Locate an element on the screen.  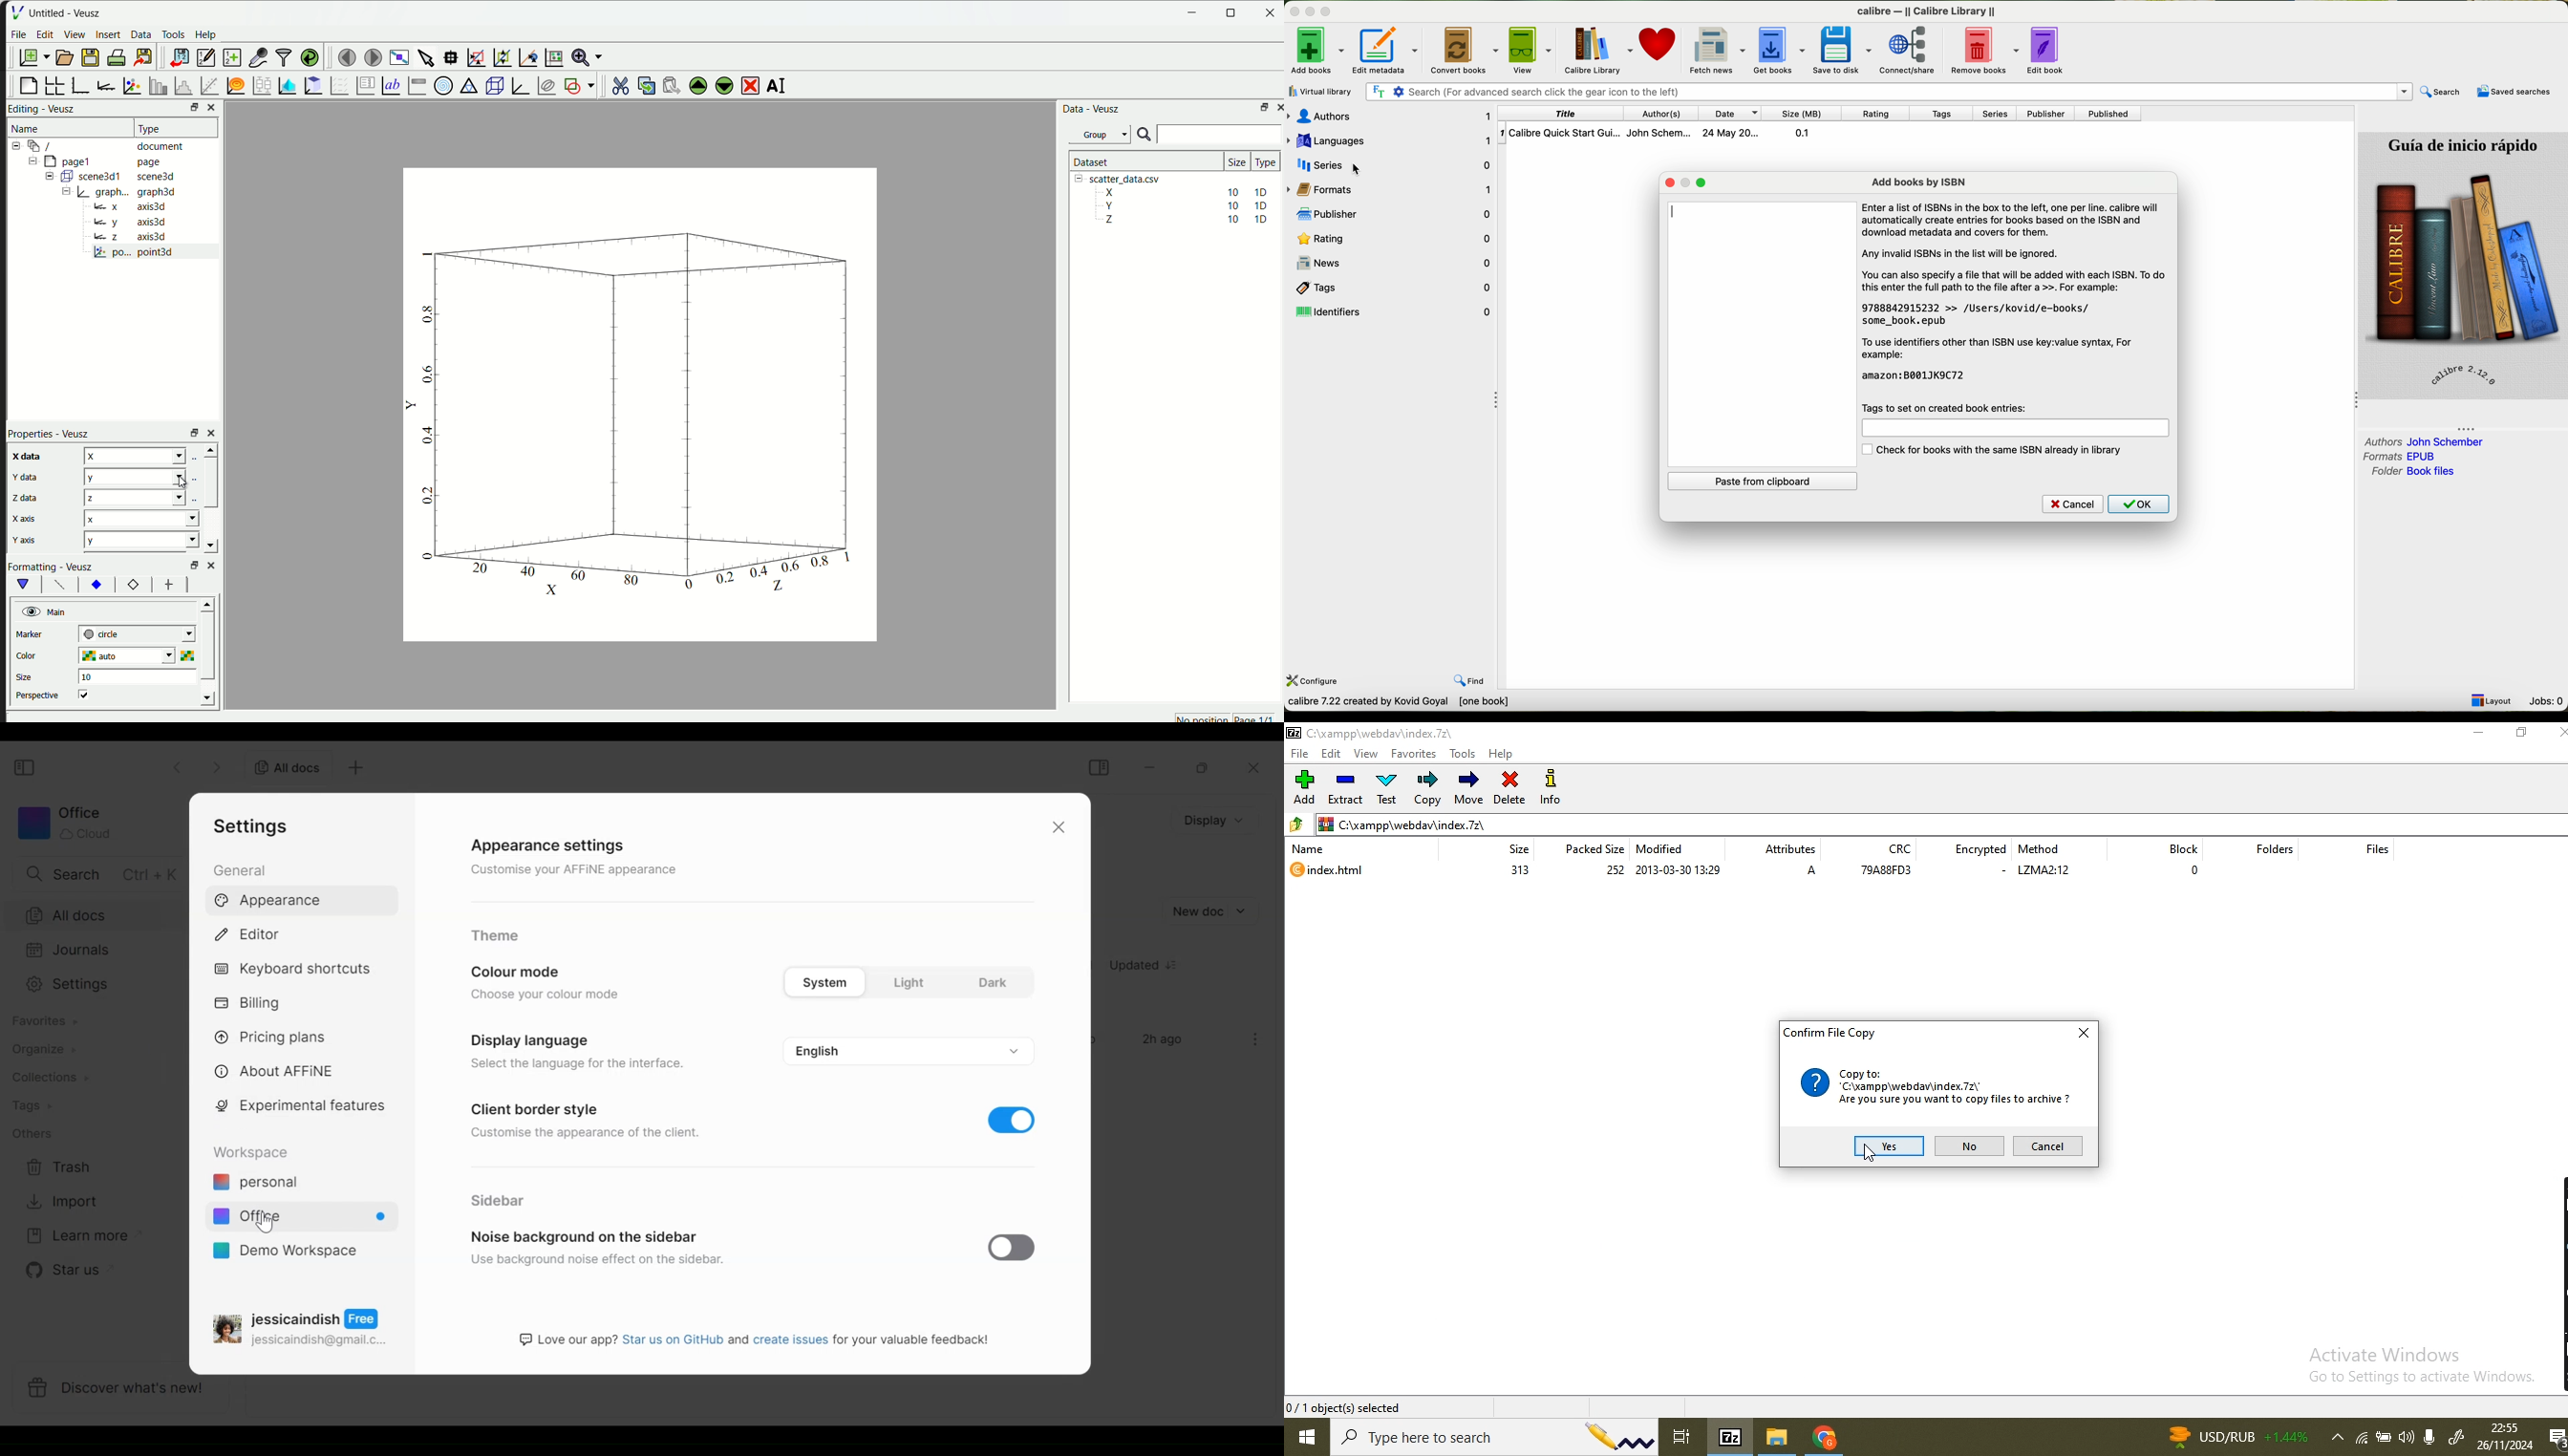
folder is located at coordinates (2412, 473).